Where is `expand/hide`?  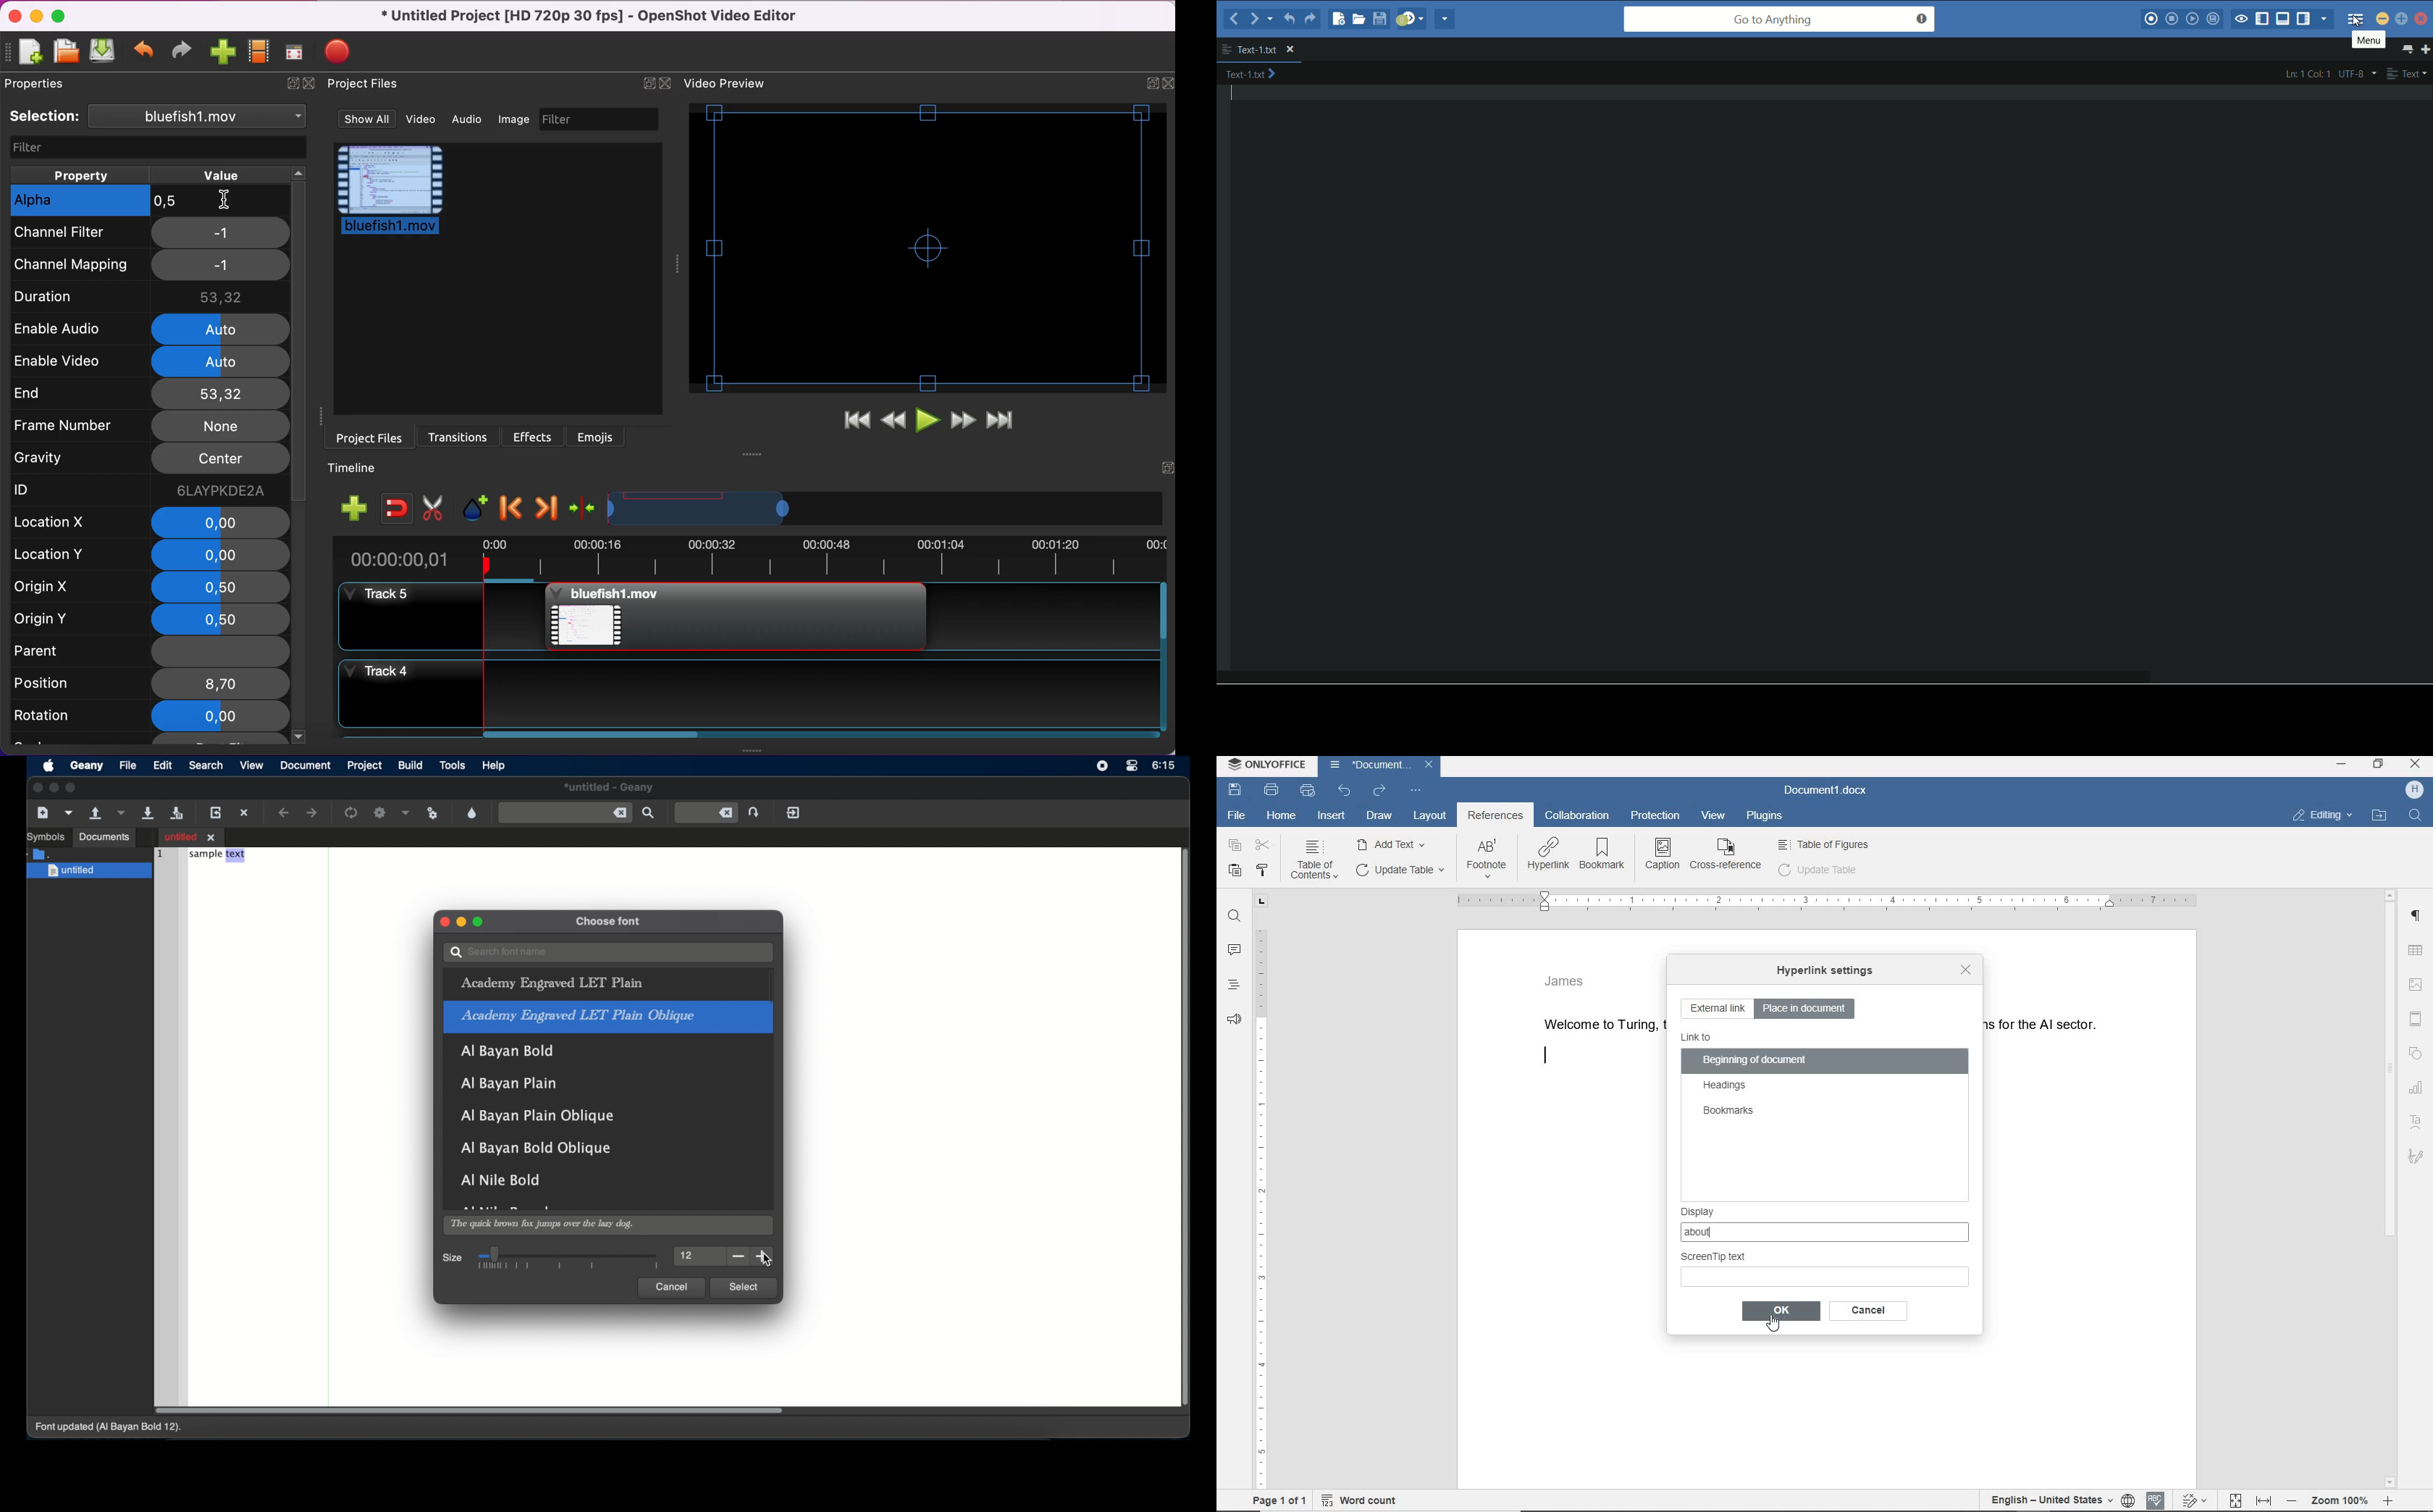
expand/hide is located at coordinates (1166, 468).